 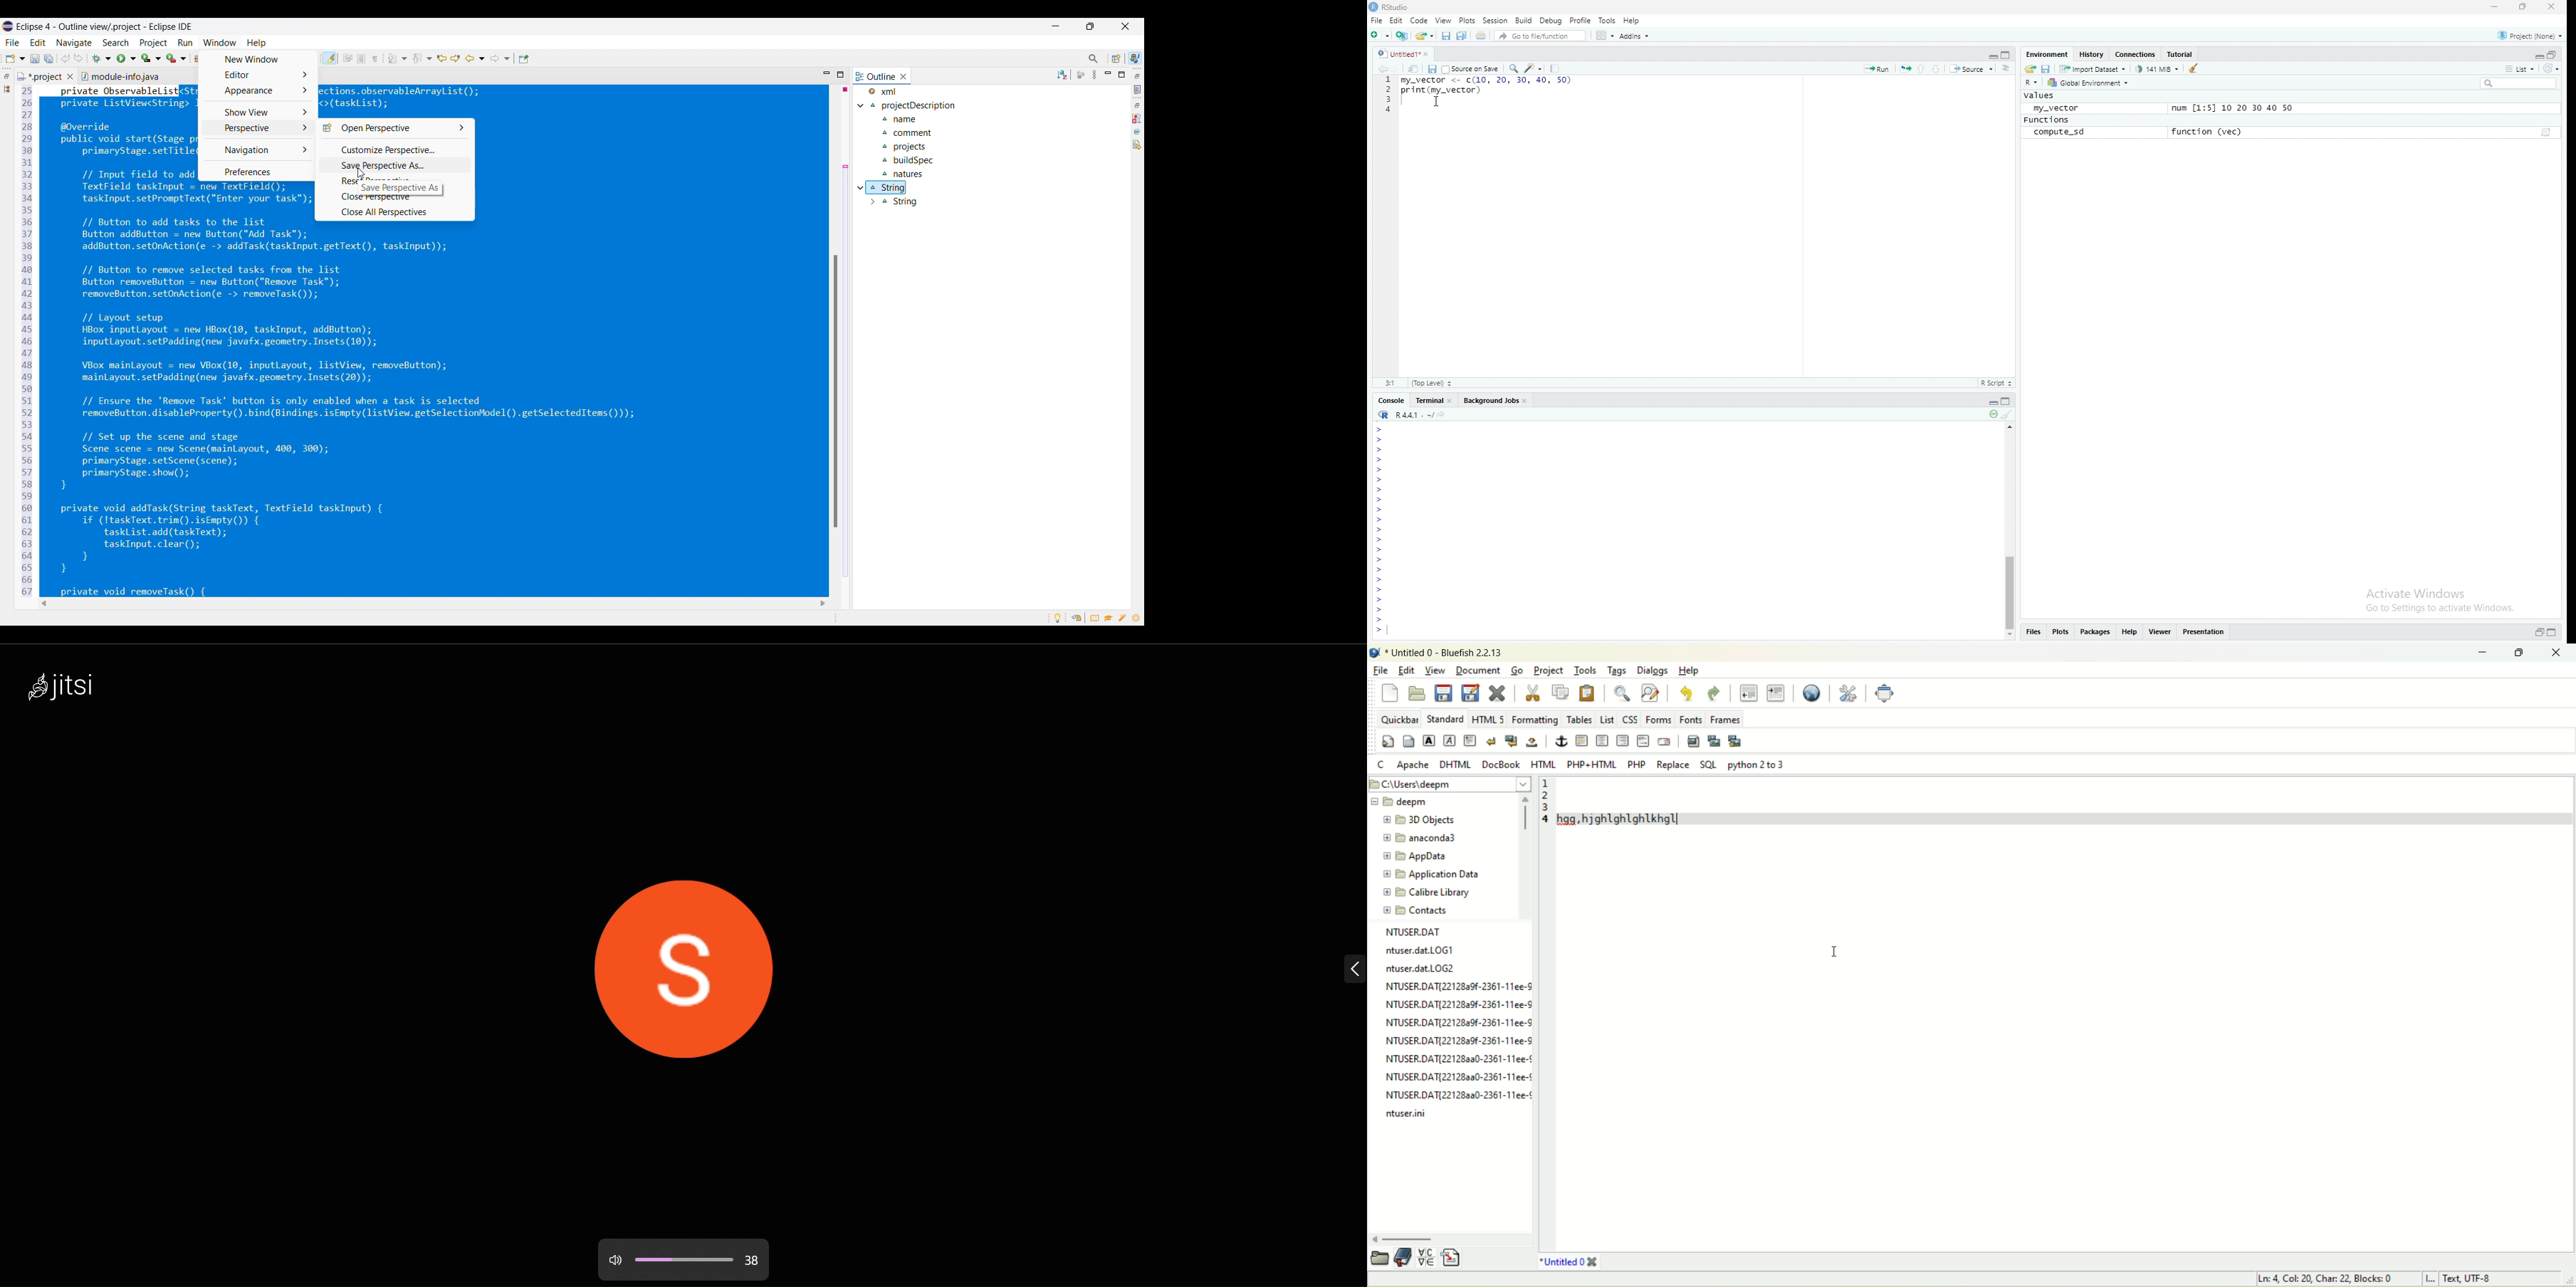 I want to click on Prompt Cursor, so click(x=1380, y=469).